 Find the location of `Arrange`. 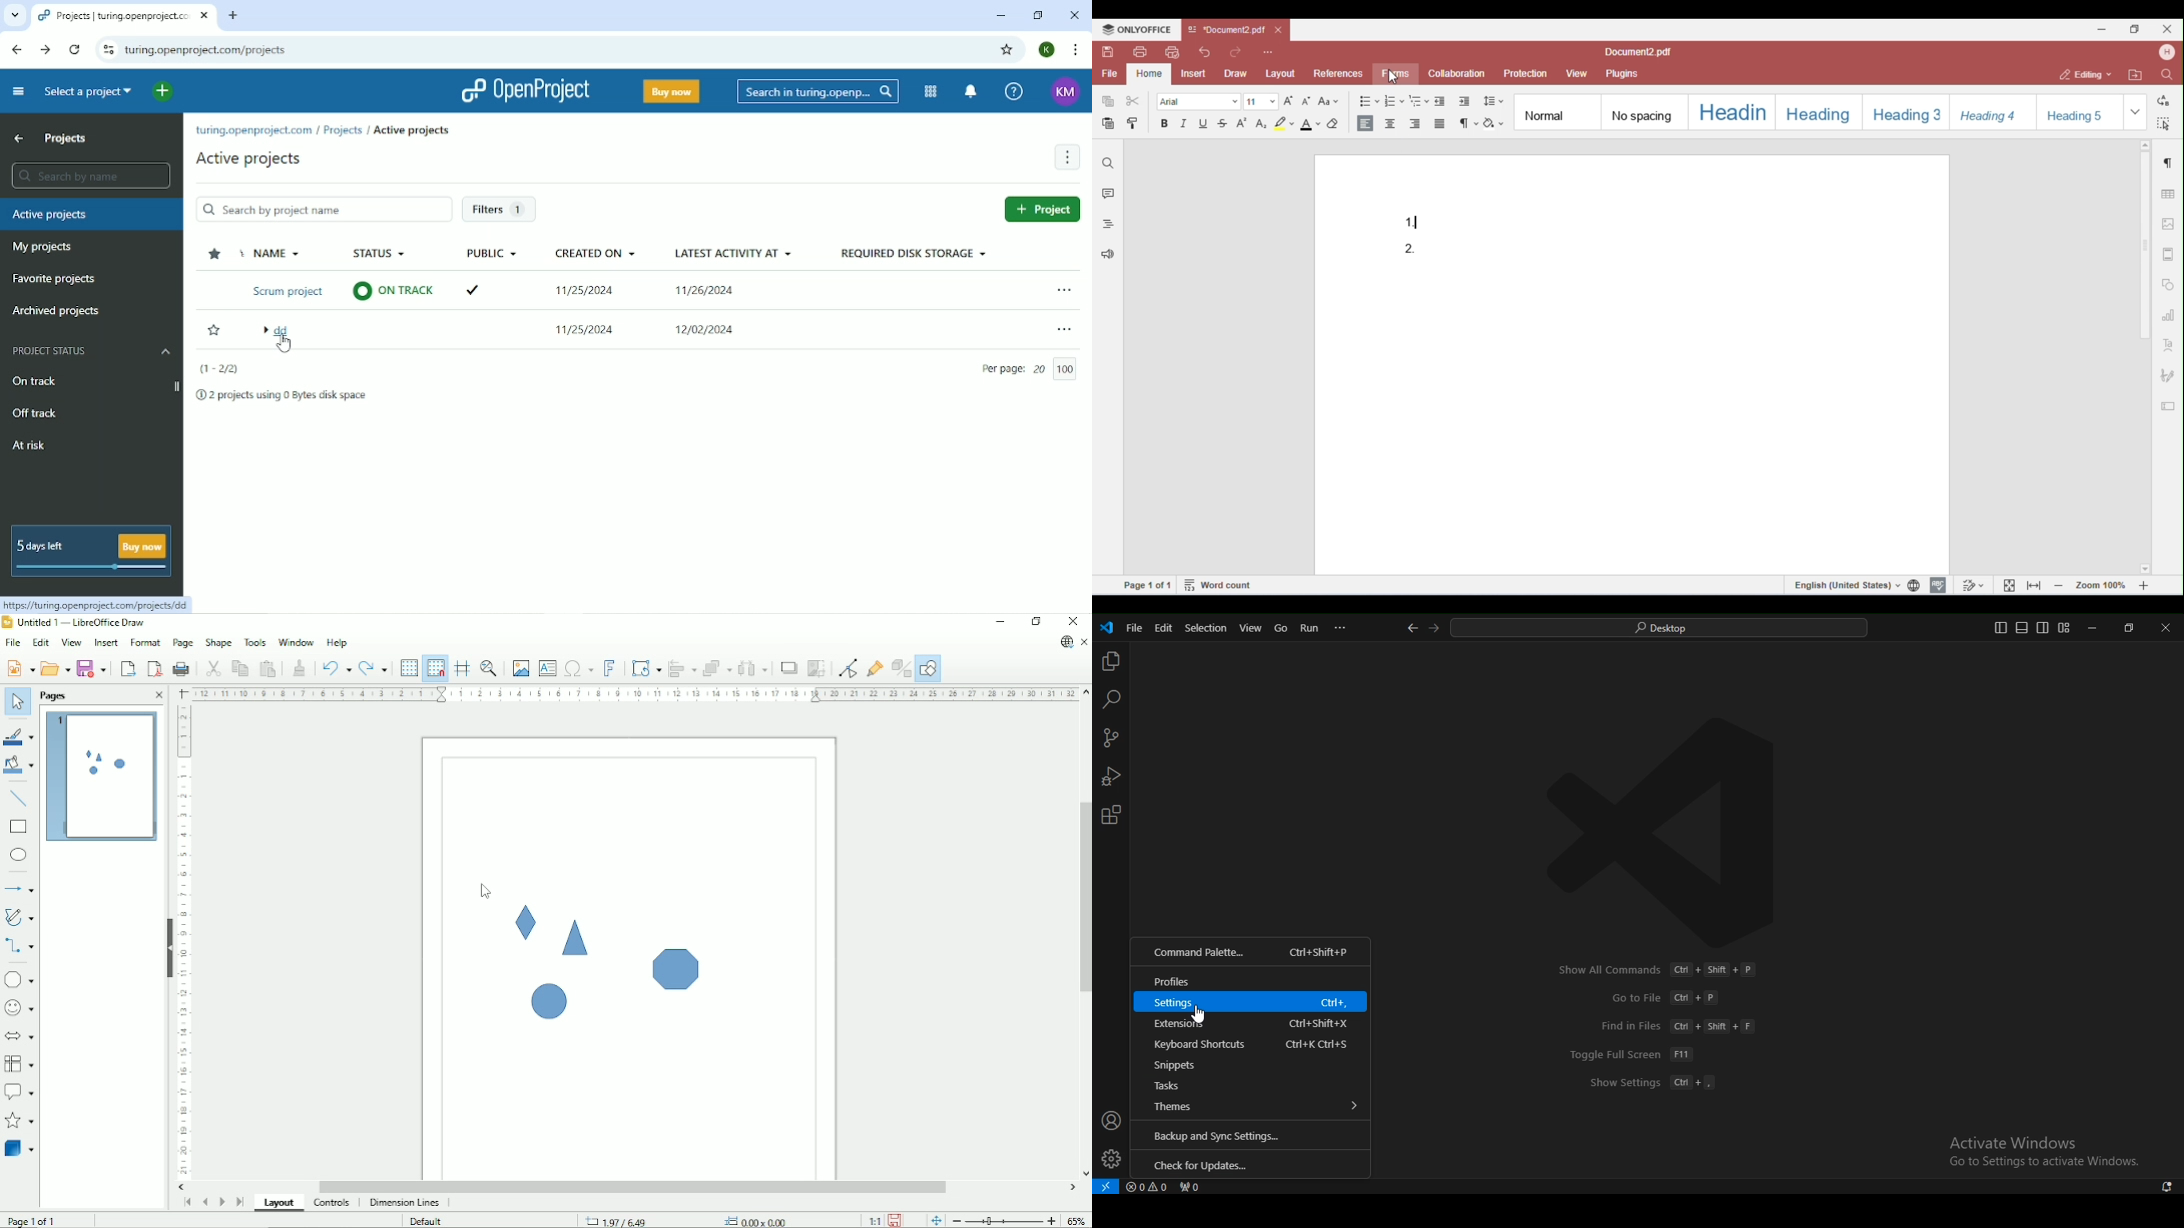

Arrange is located at coordinates (716, 667).